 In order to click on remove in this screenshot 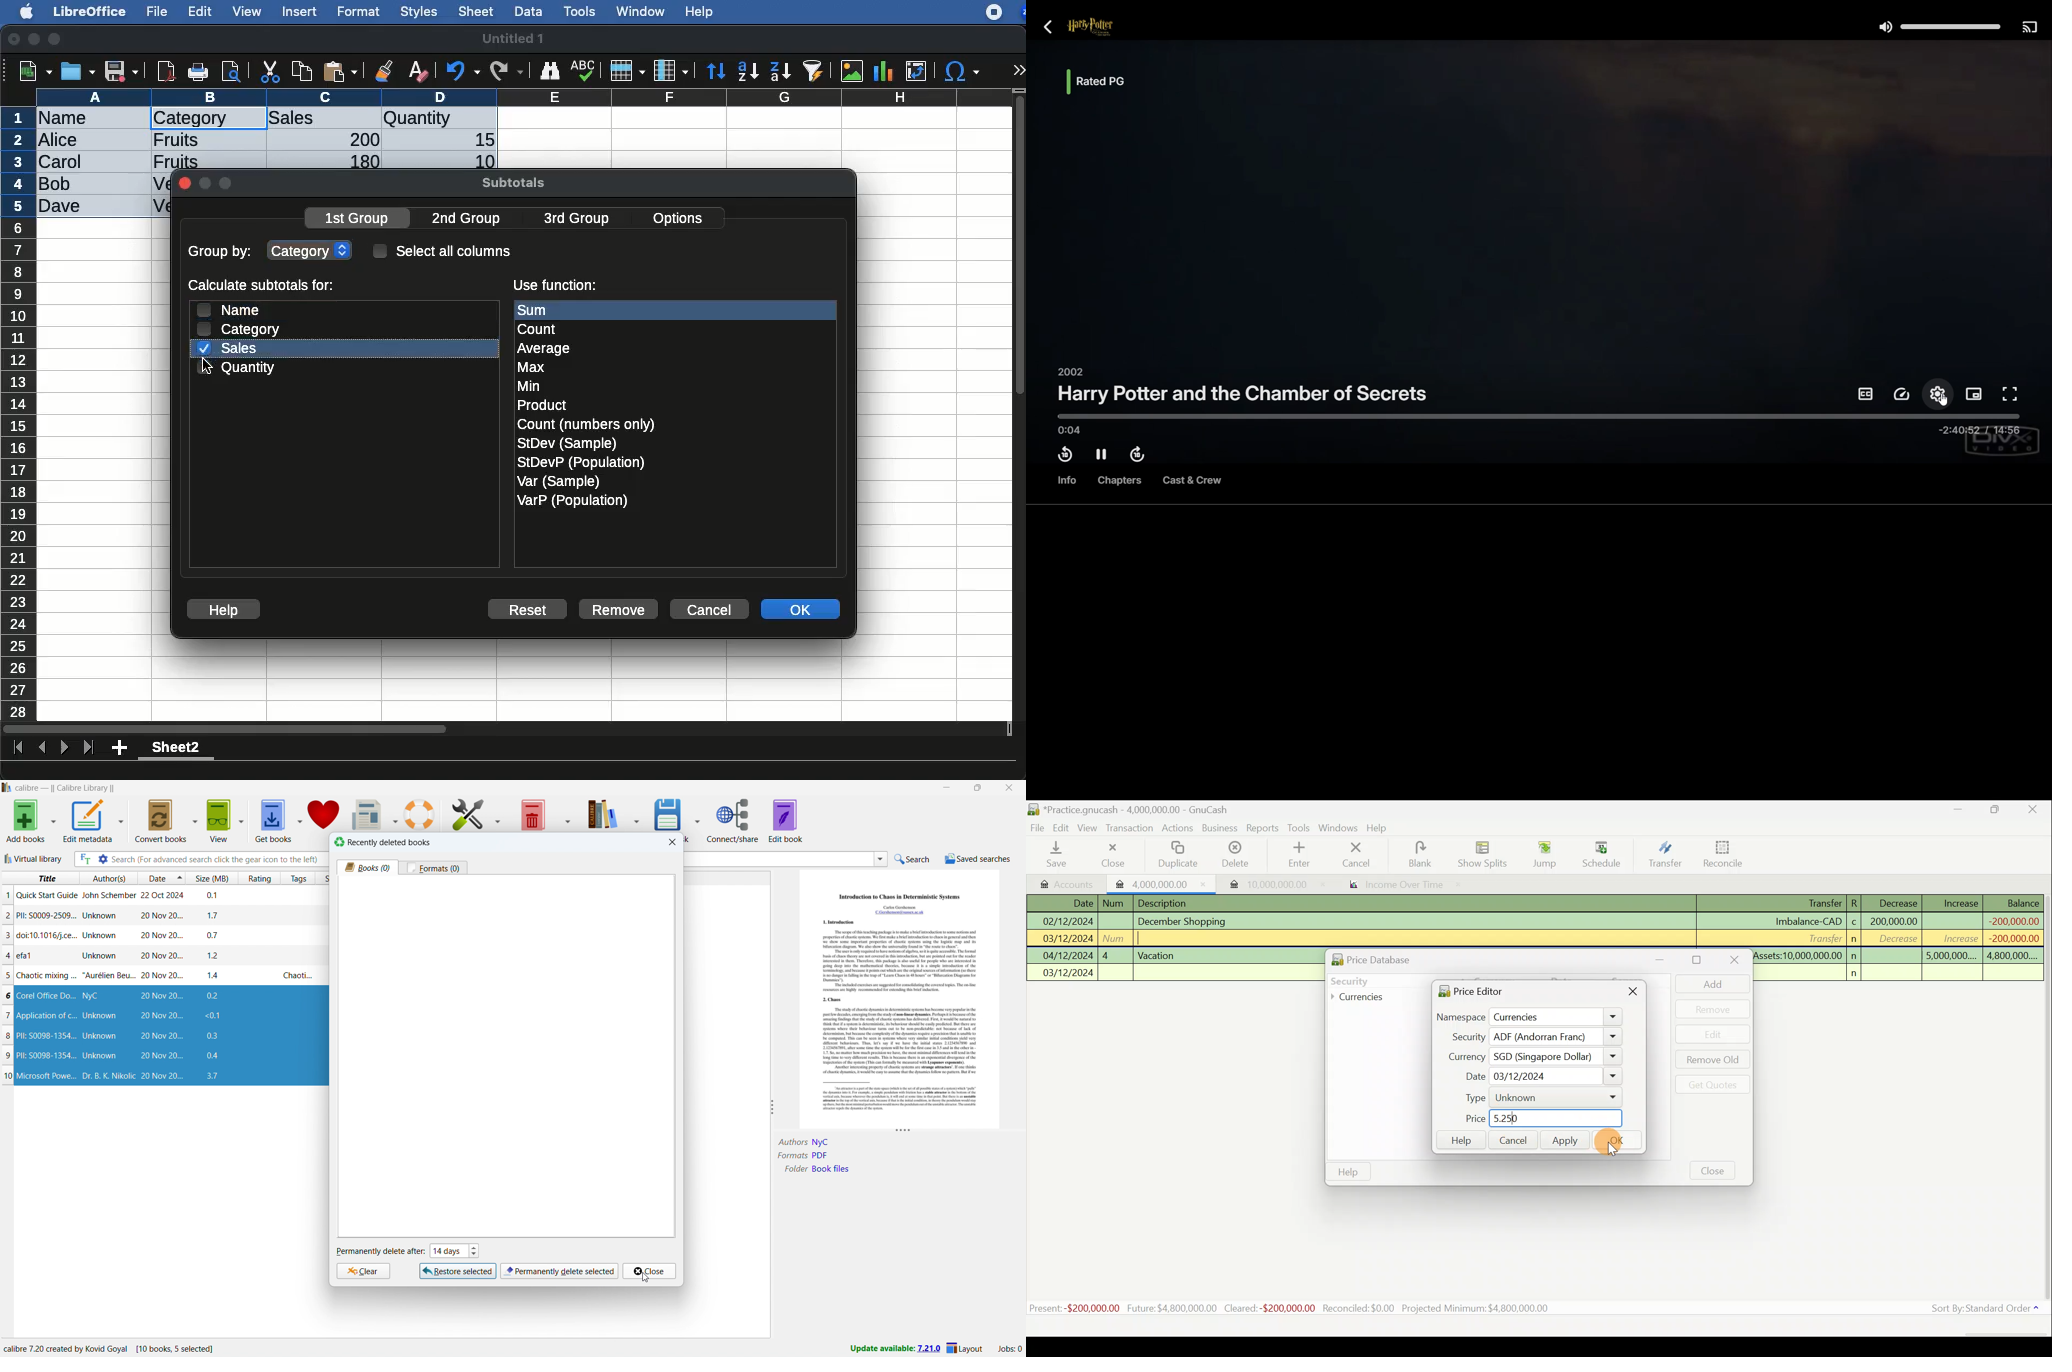, I will do `click(619, 609)`.